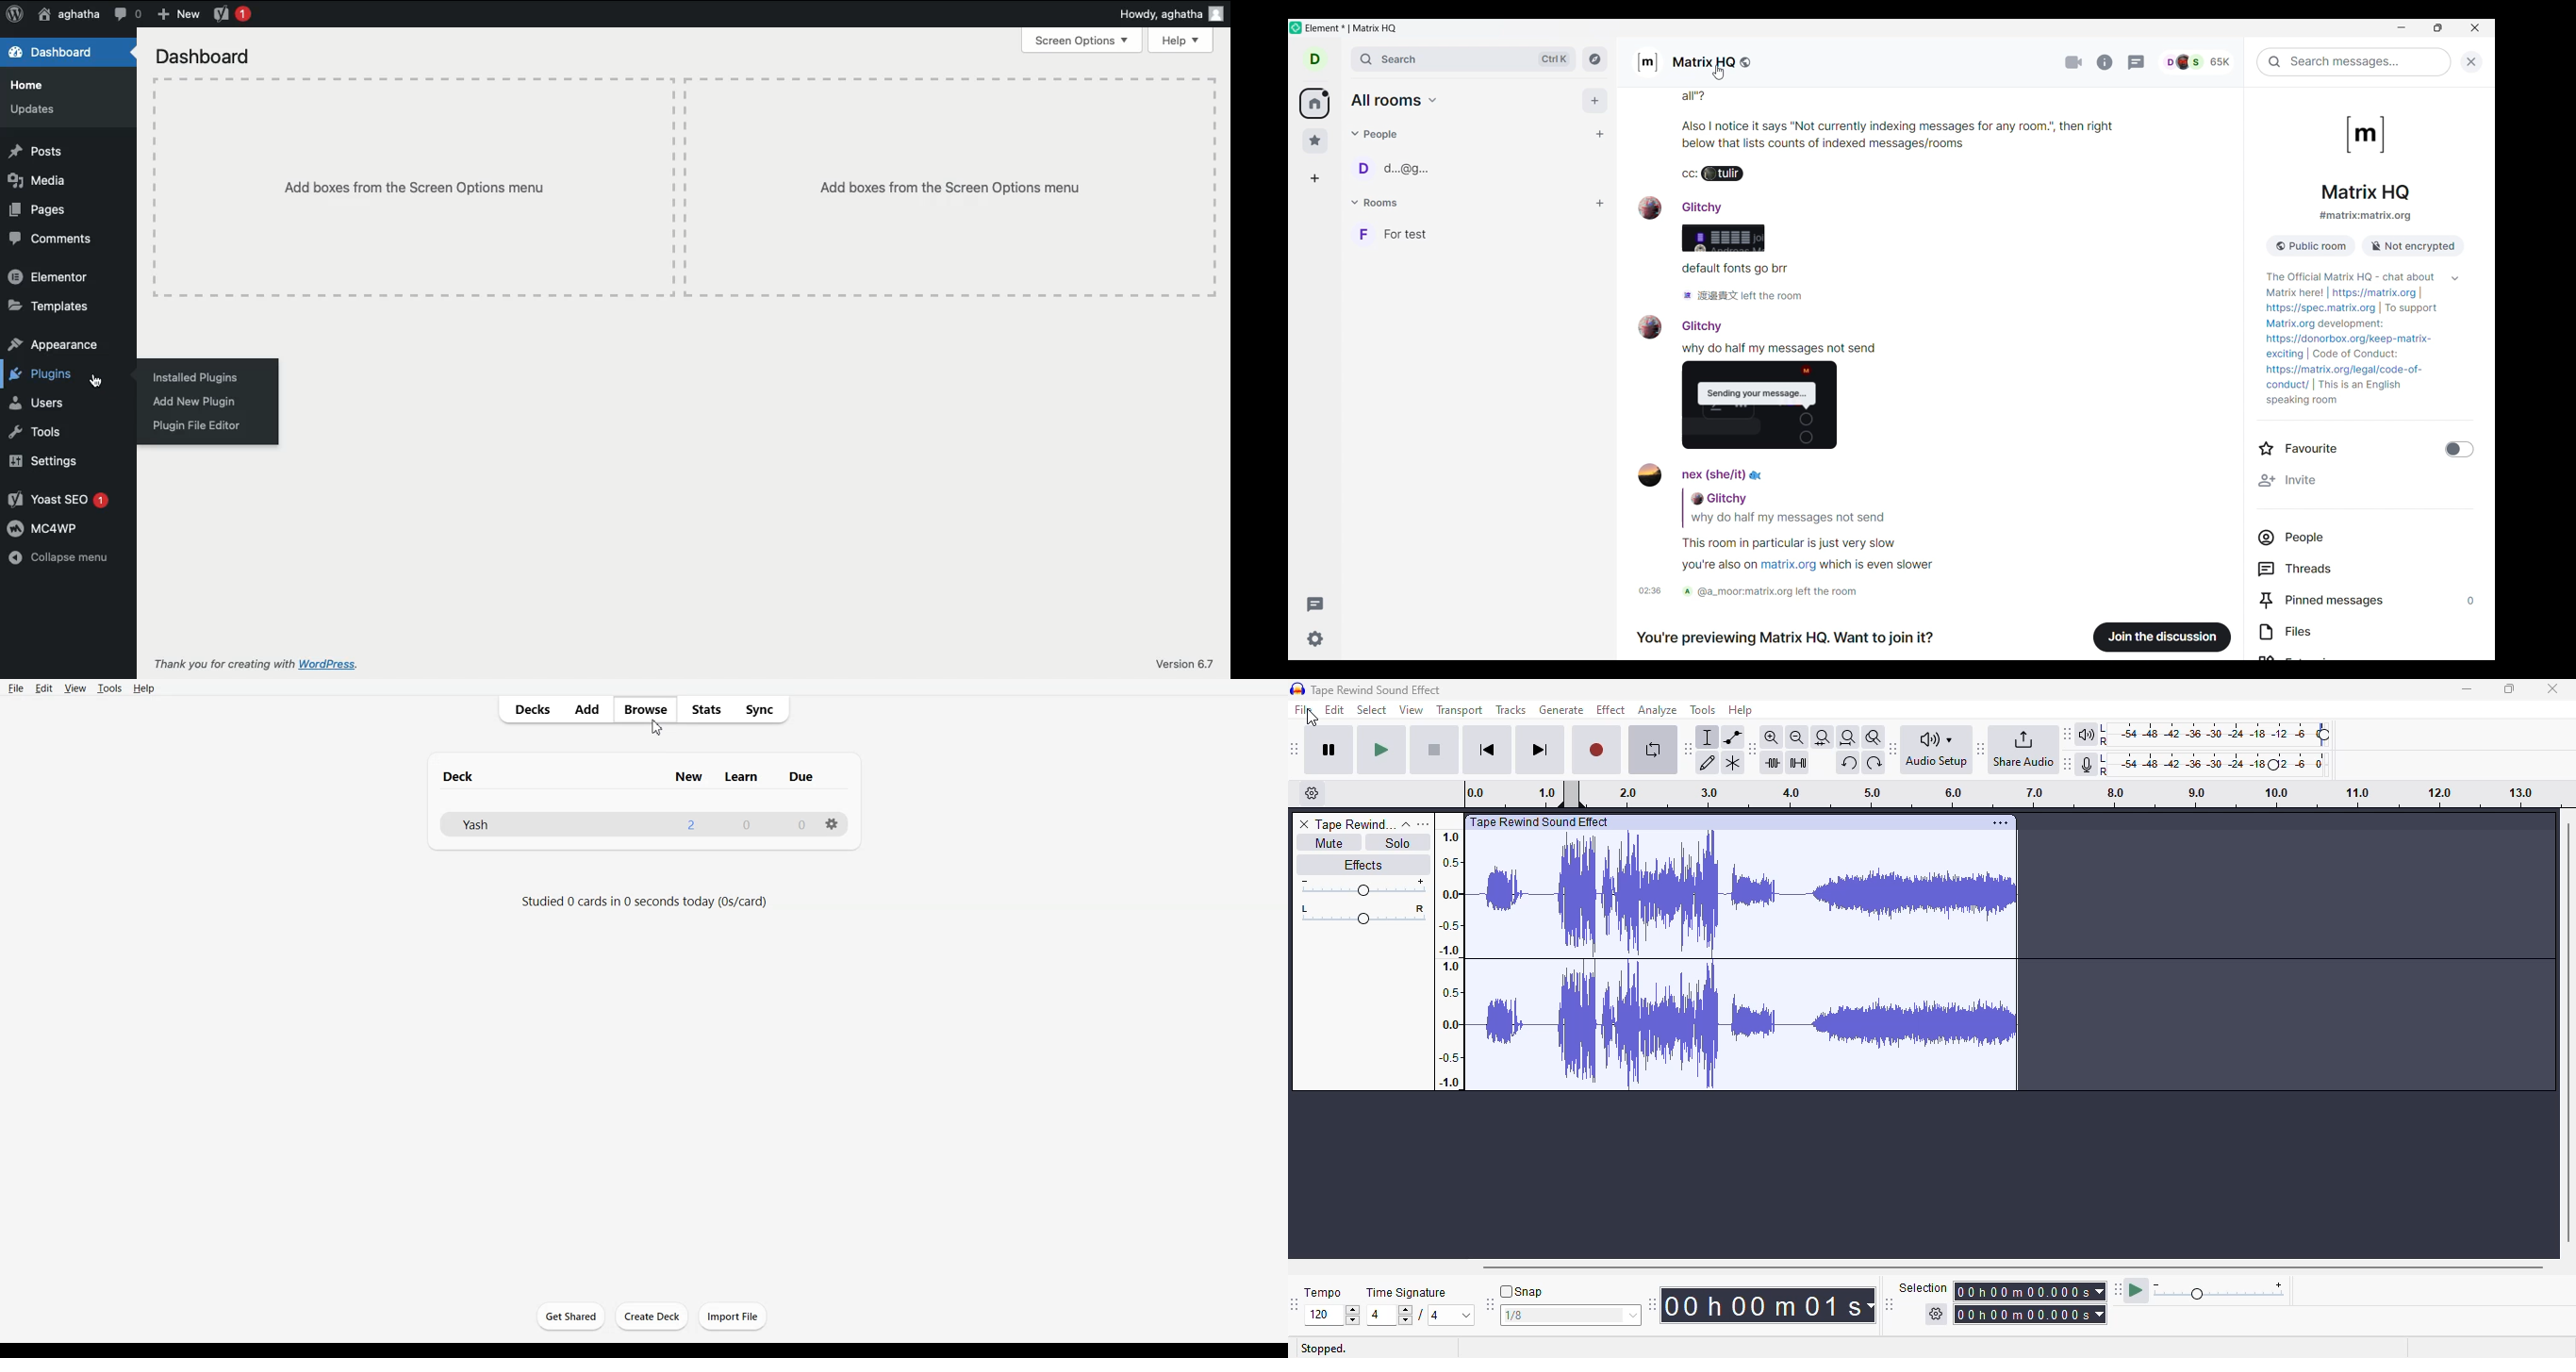 The image size is (2576, 1372). I want to click on image show sending message, so click(1765, 409).